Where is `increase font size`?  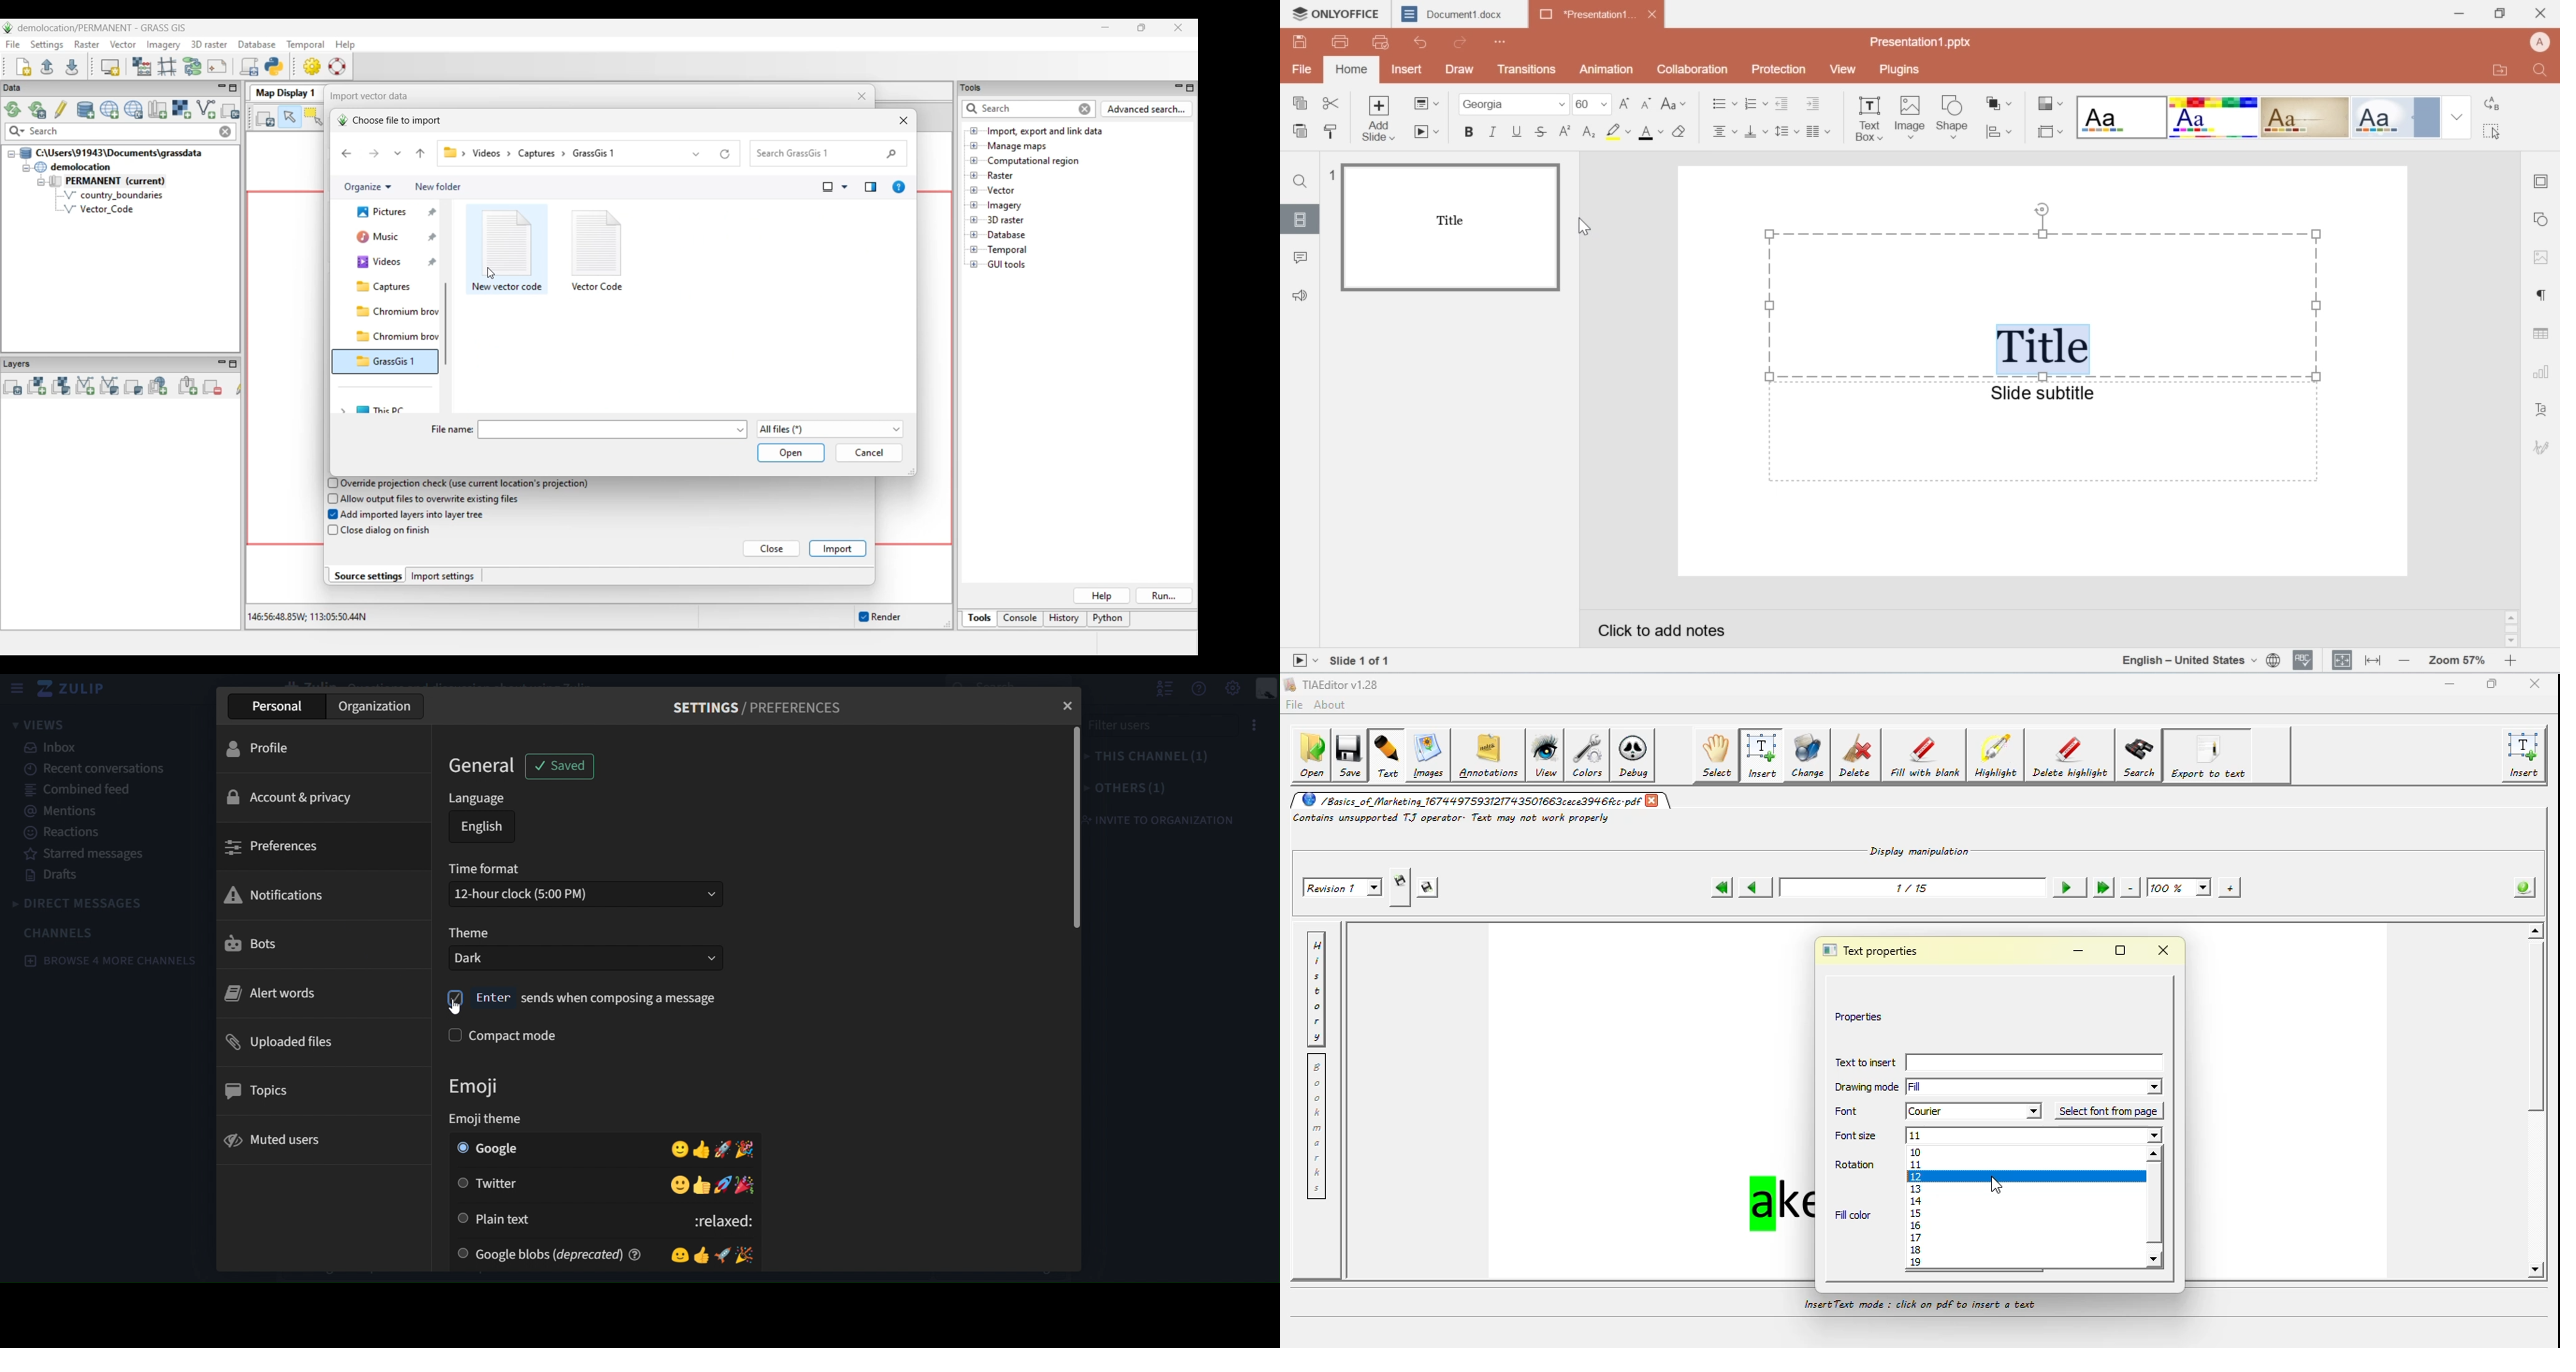 increase font size is located at coordinates (1627, 106).